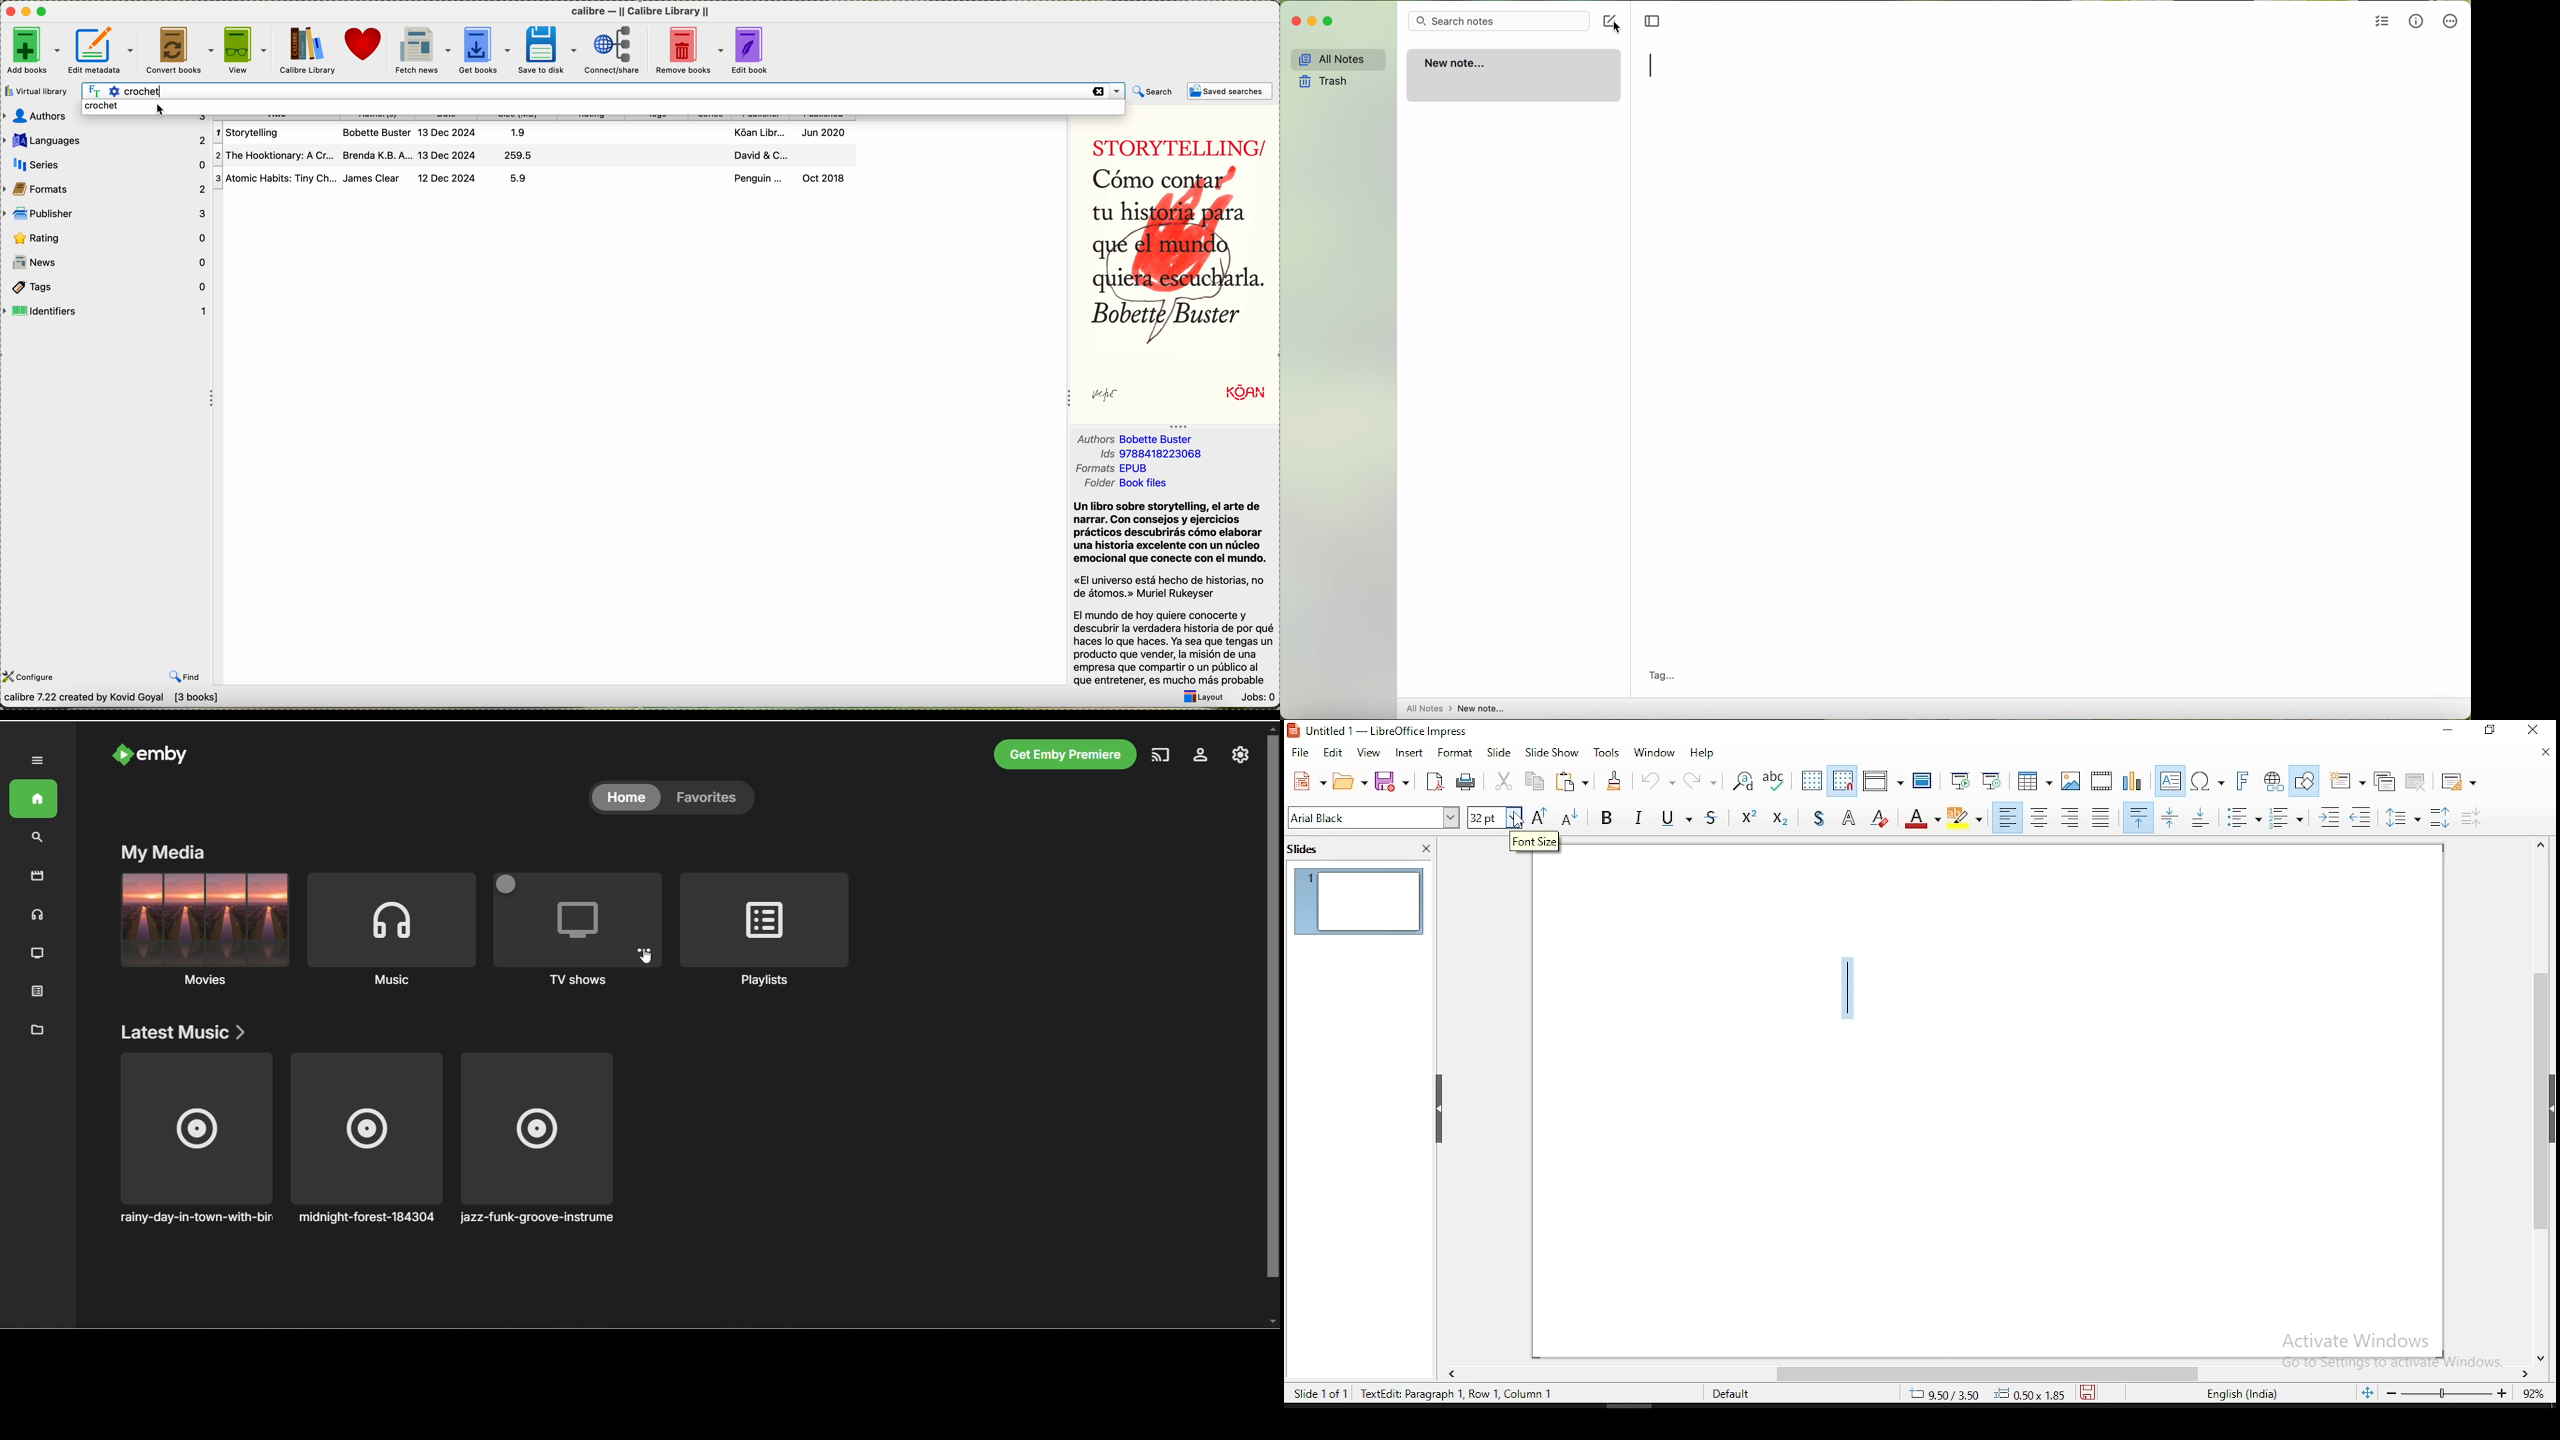 Image resolution: width=2576 pixels, height=1456 pixels. I want to click on favorites, so click(711, 799).